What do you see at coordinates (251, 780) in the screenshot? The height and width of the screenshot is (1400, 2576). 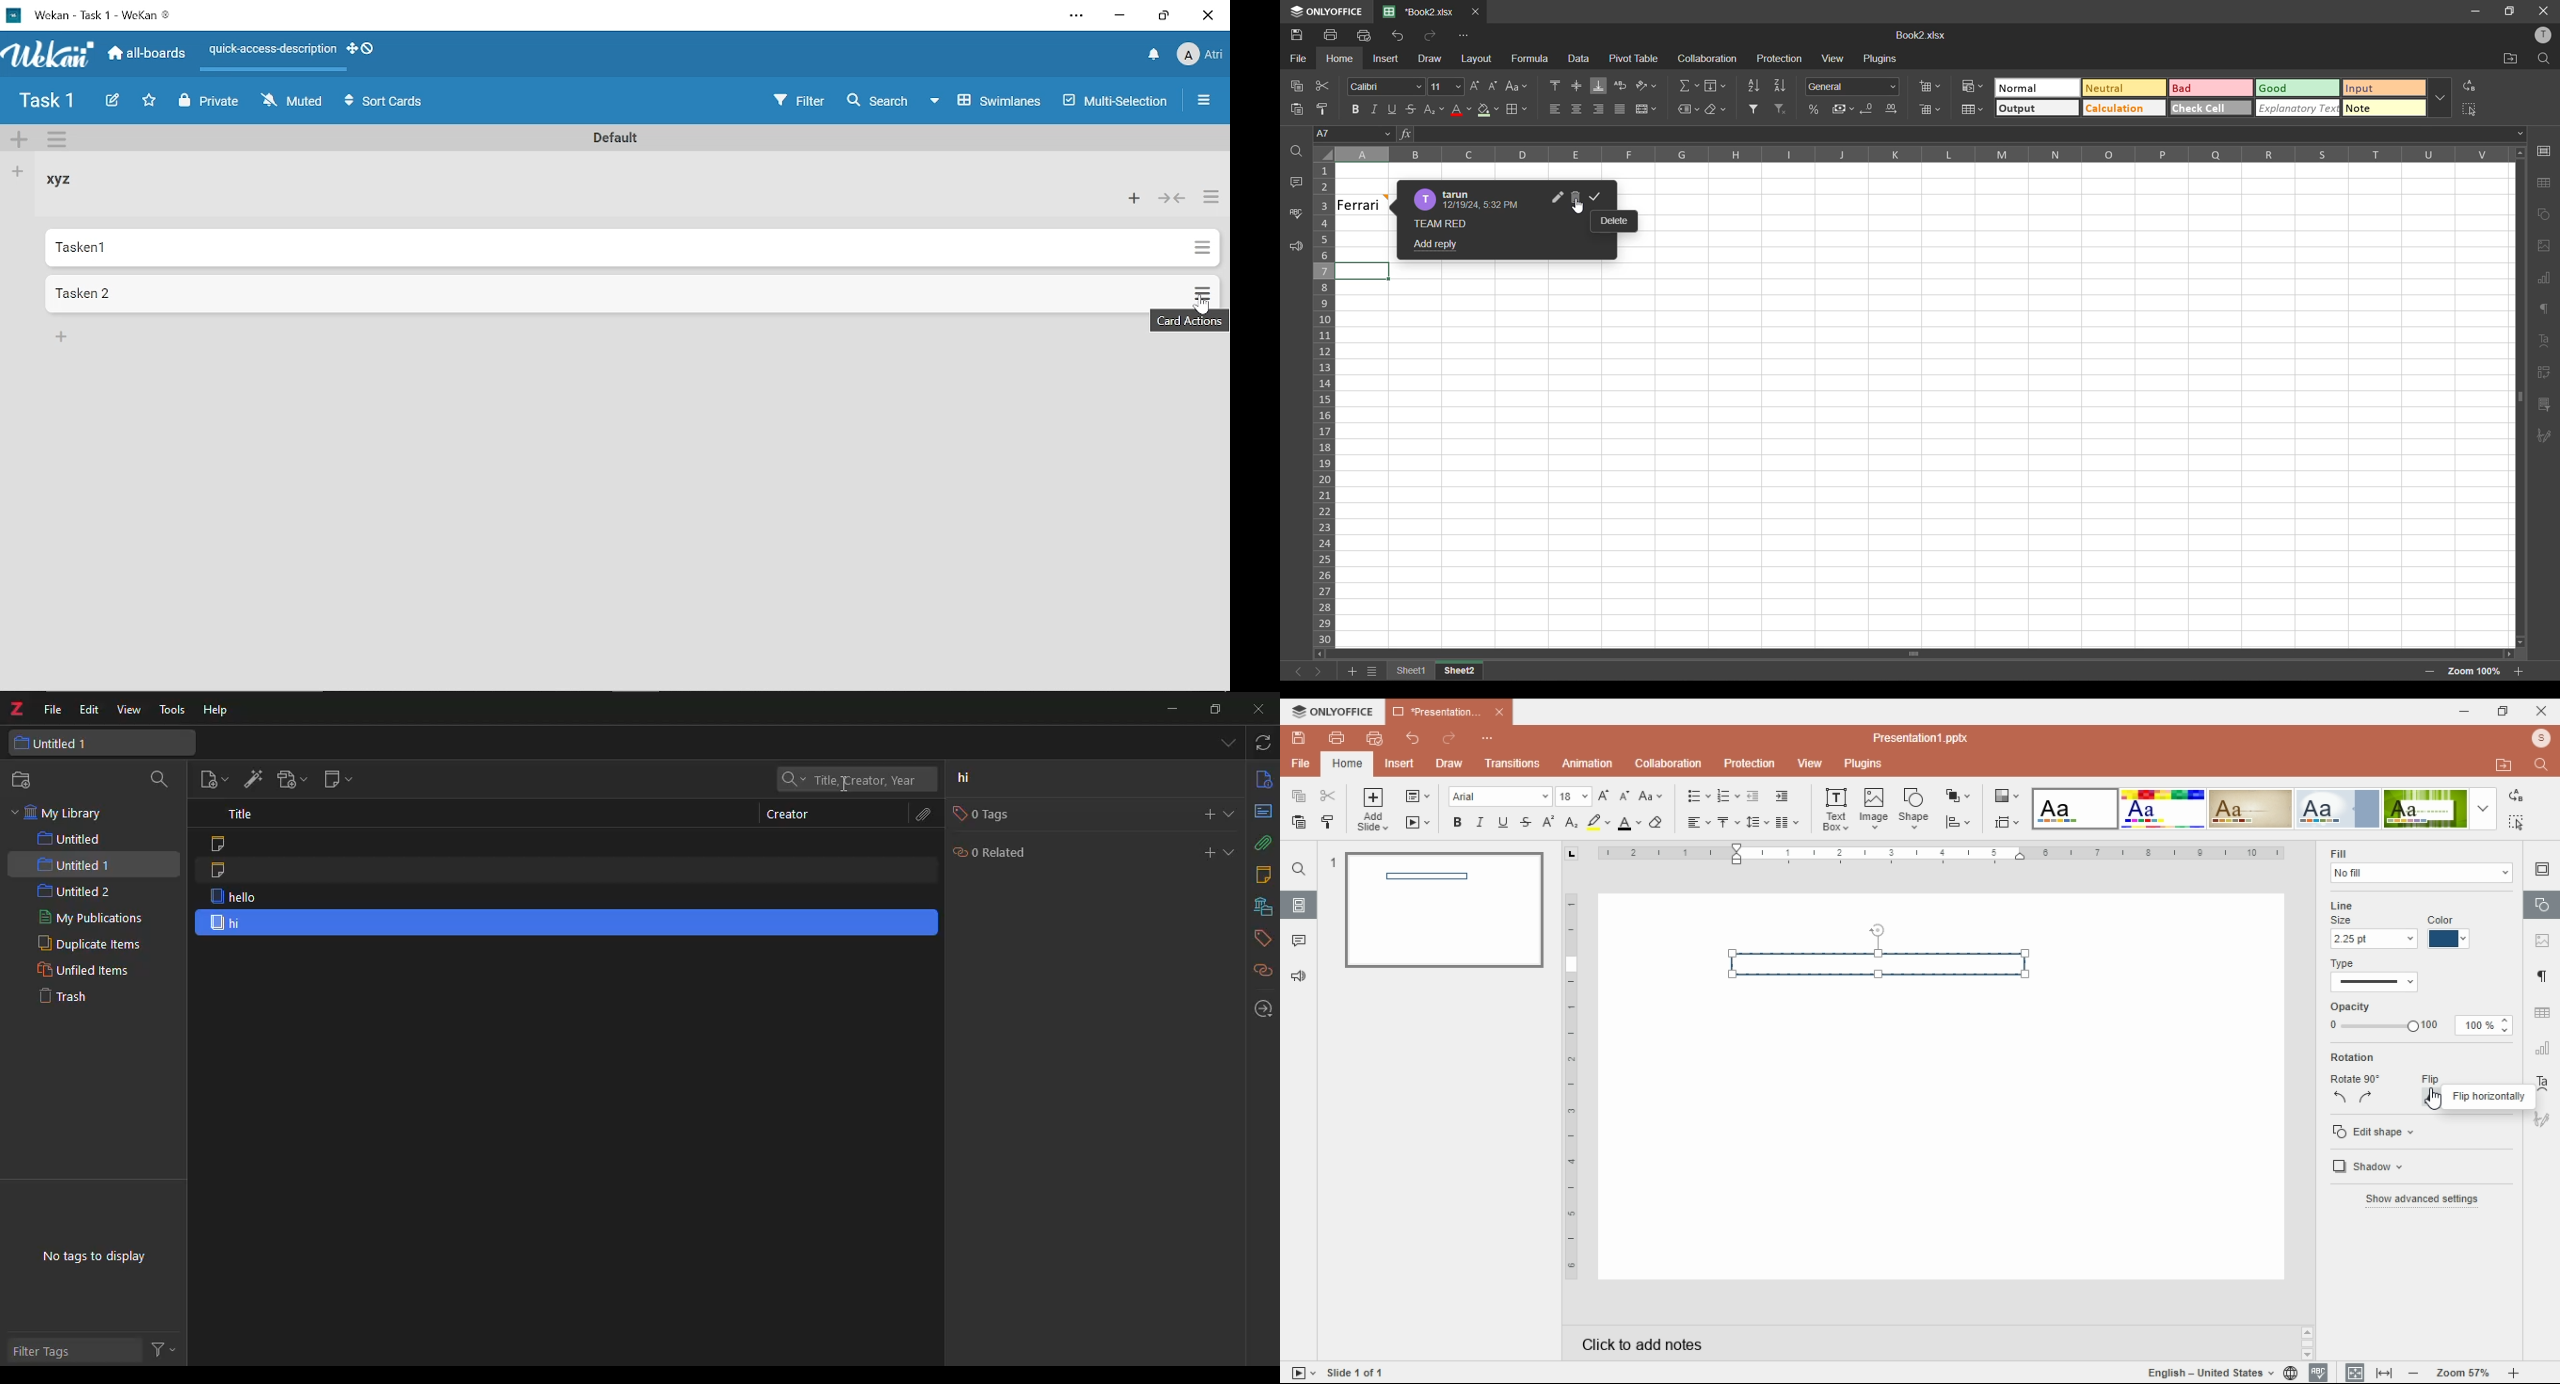 I see `add items` at bounding box center [251, 780].